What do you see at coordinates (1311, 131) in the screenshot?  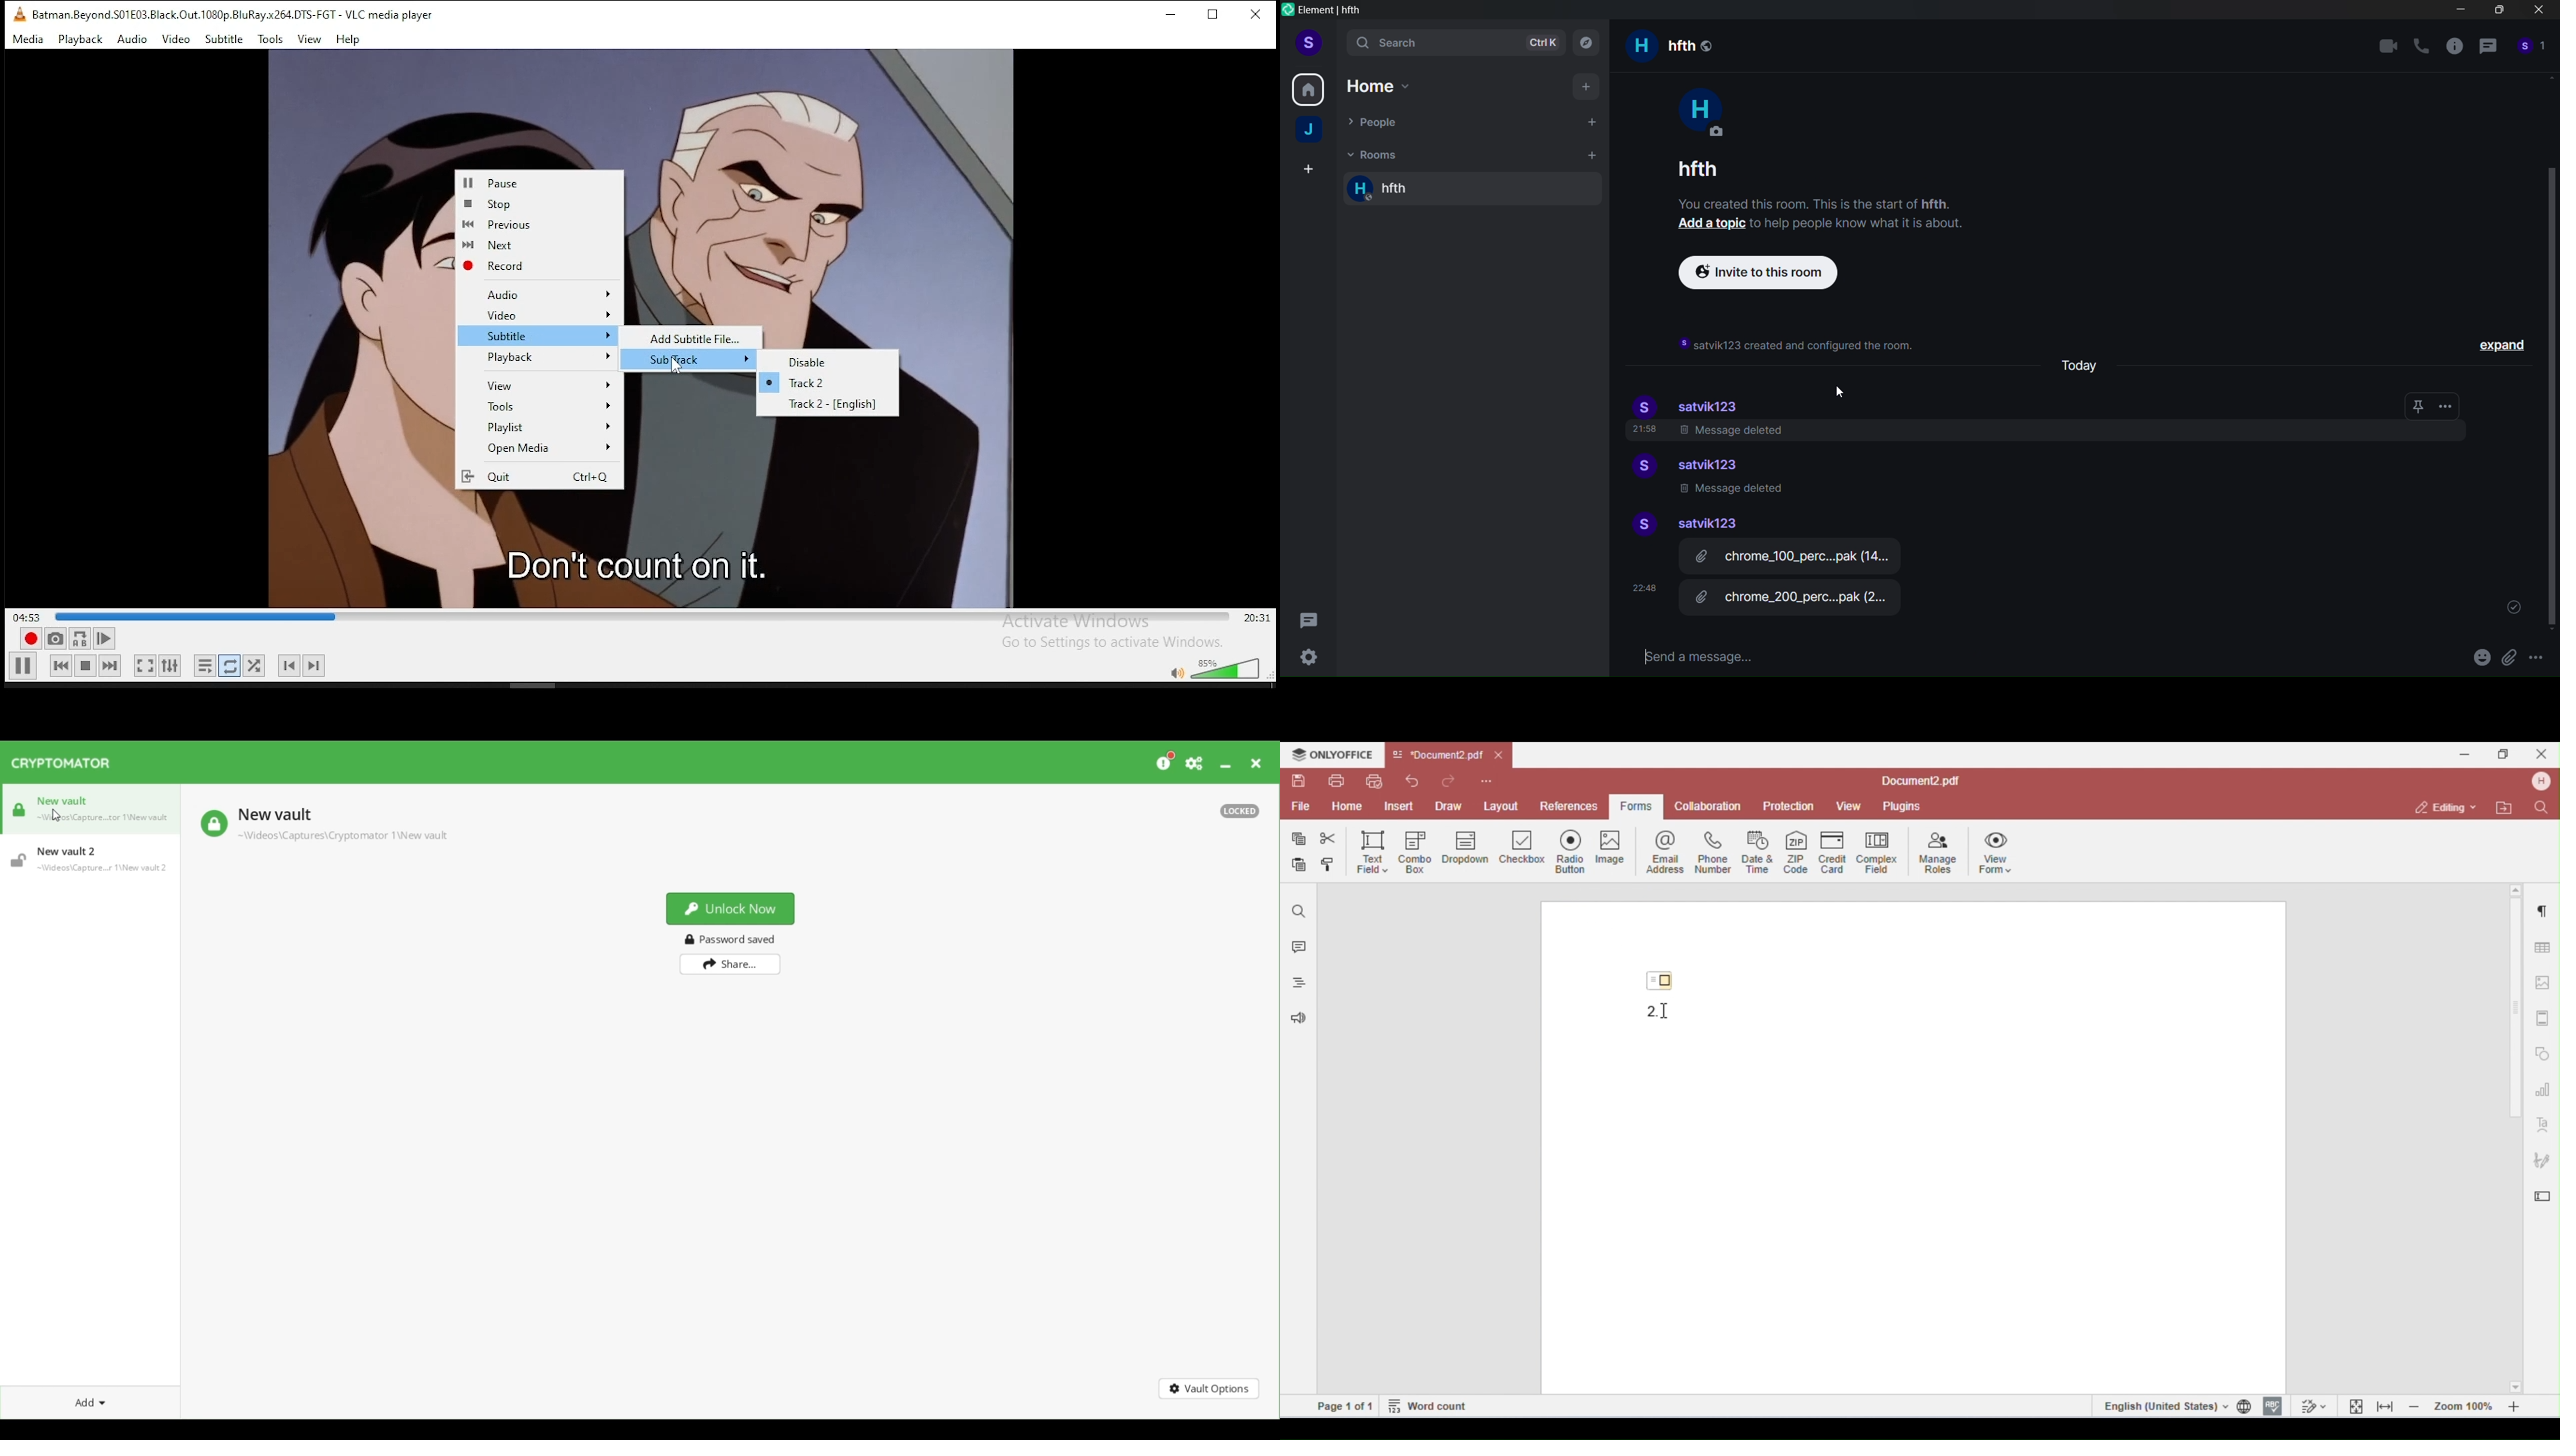 I see `space` at bounding box center [1311, 131].